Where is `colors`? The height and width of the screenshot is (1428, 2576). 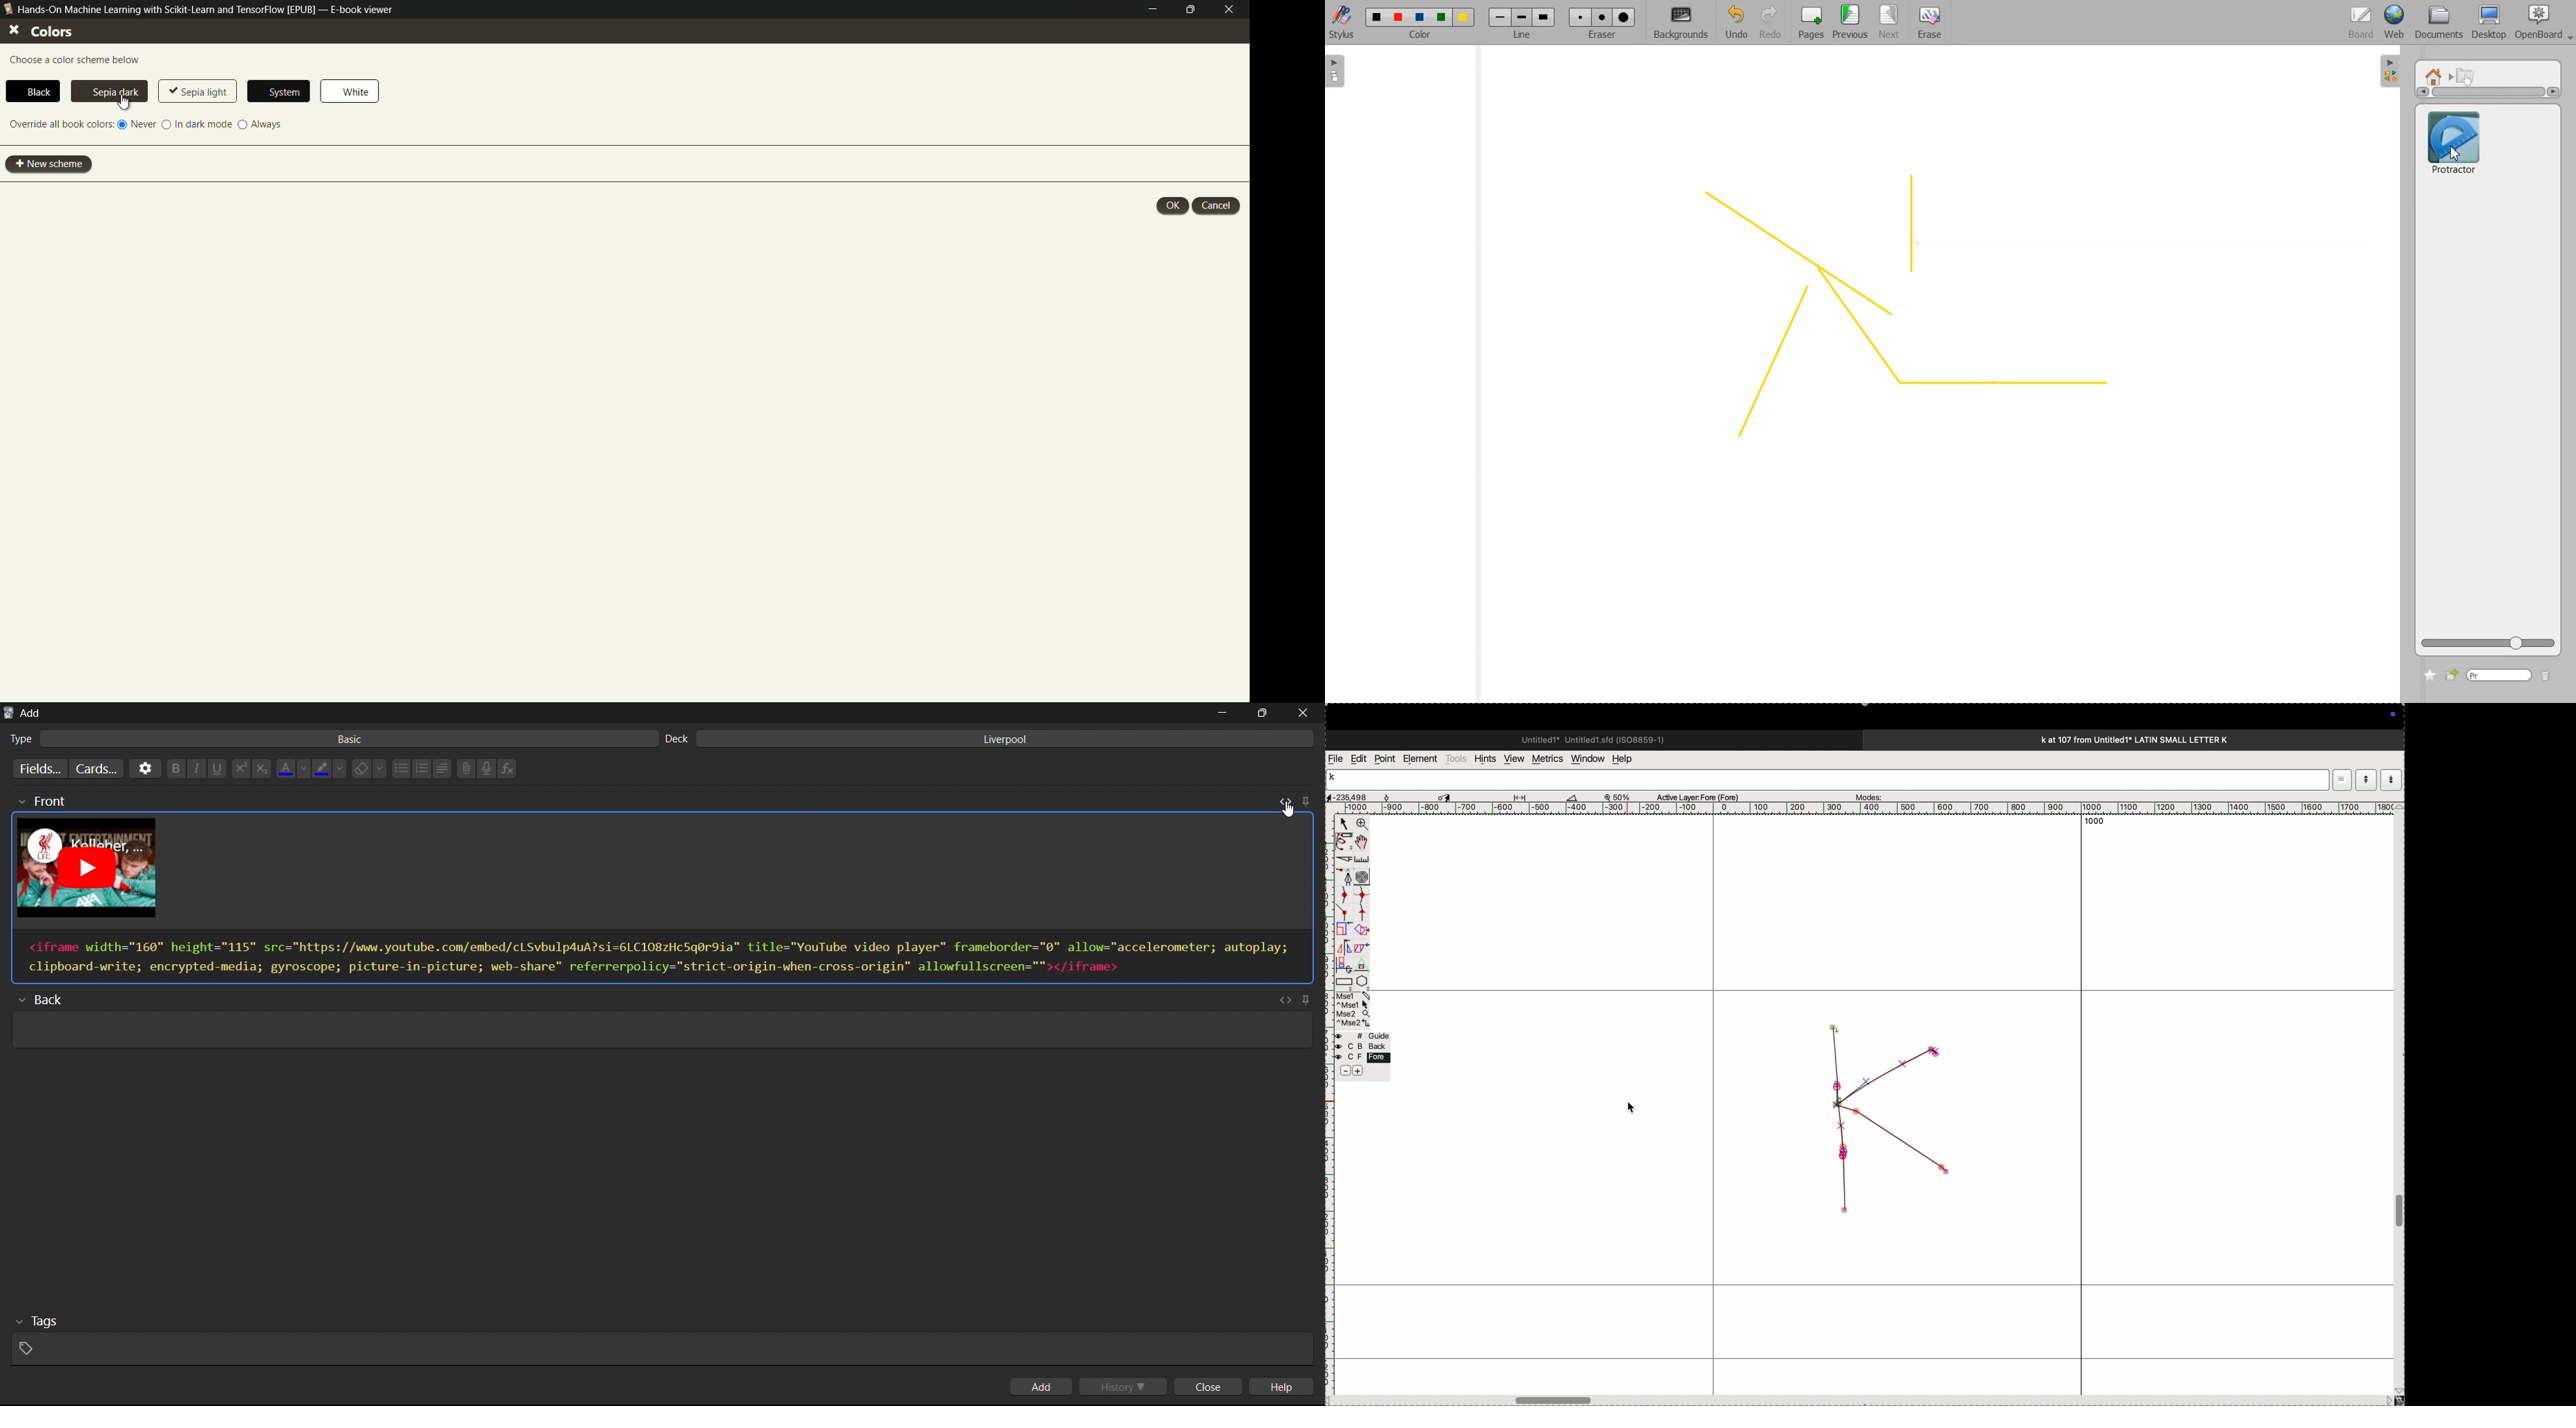
colors is located at coordinates (42, 32).